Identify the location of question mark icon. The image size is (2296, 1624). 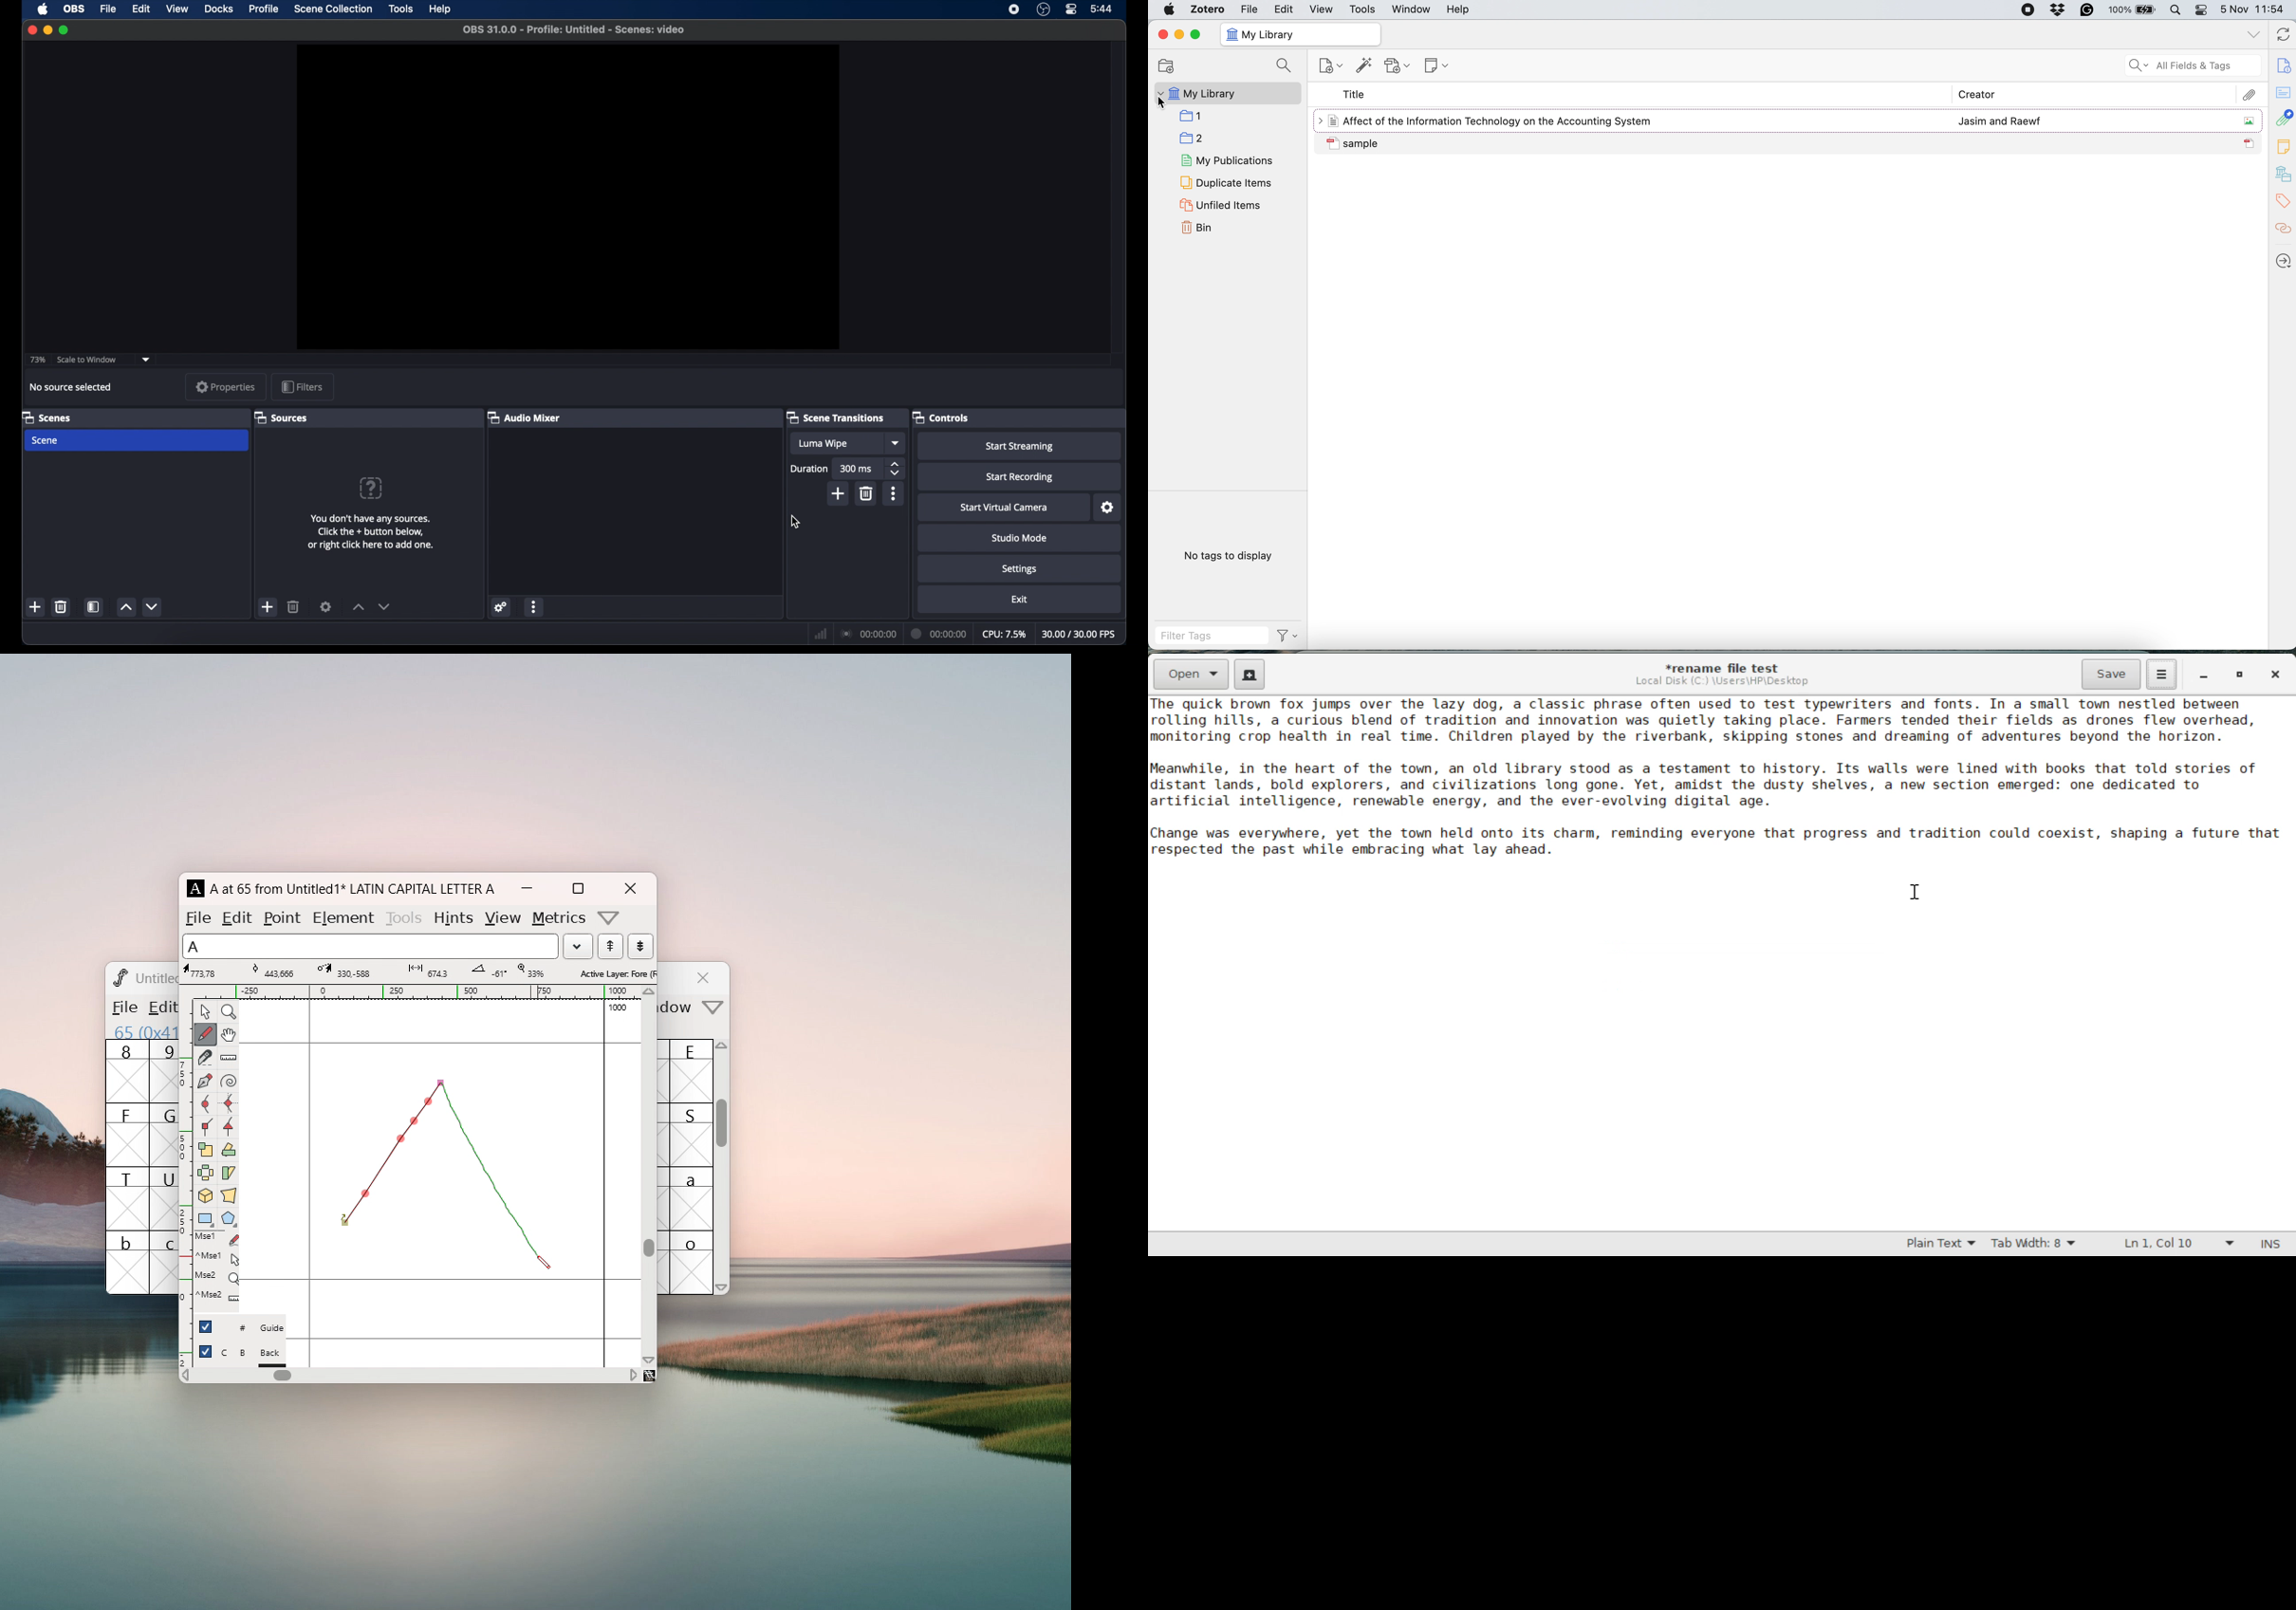
(370, 488).